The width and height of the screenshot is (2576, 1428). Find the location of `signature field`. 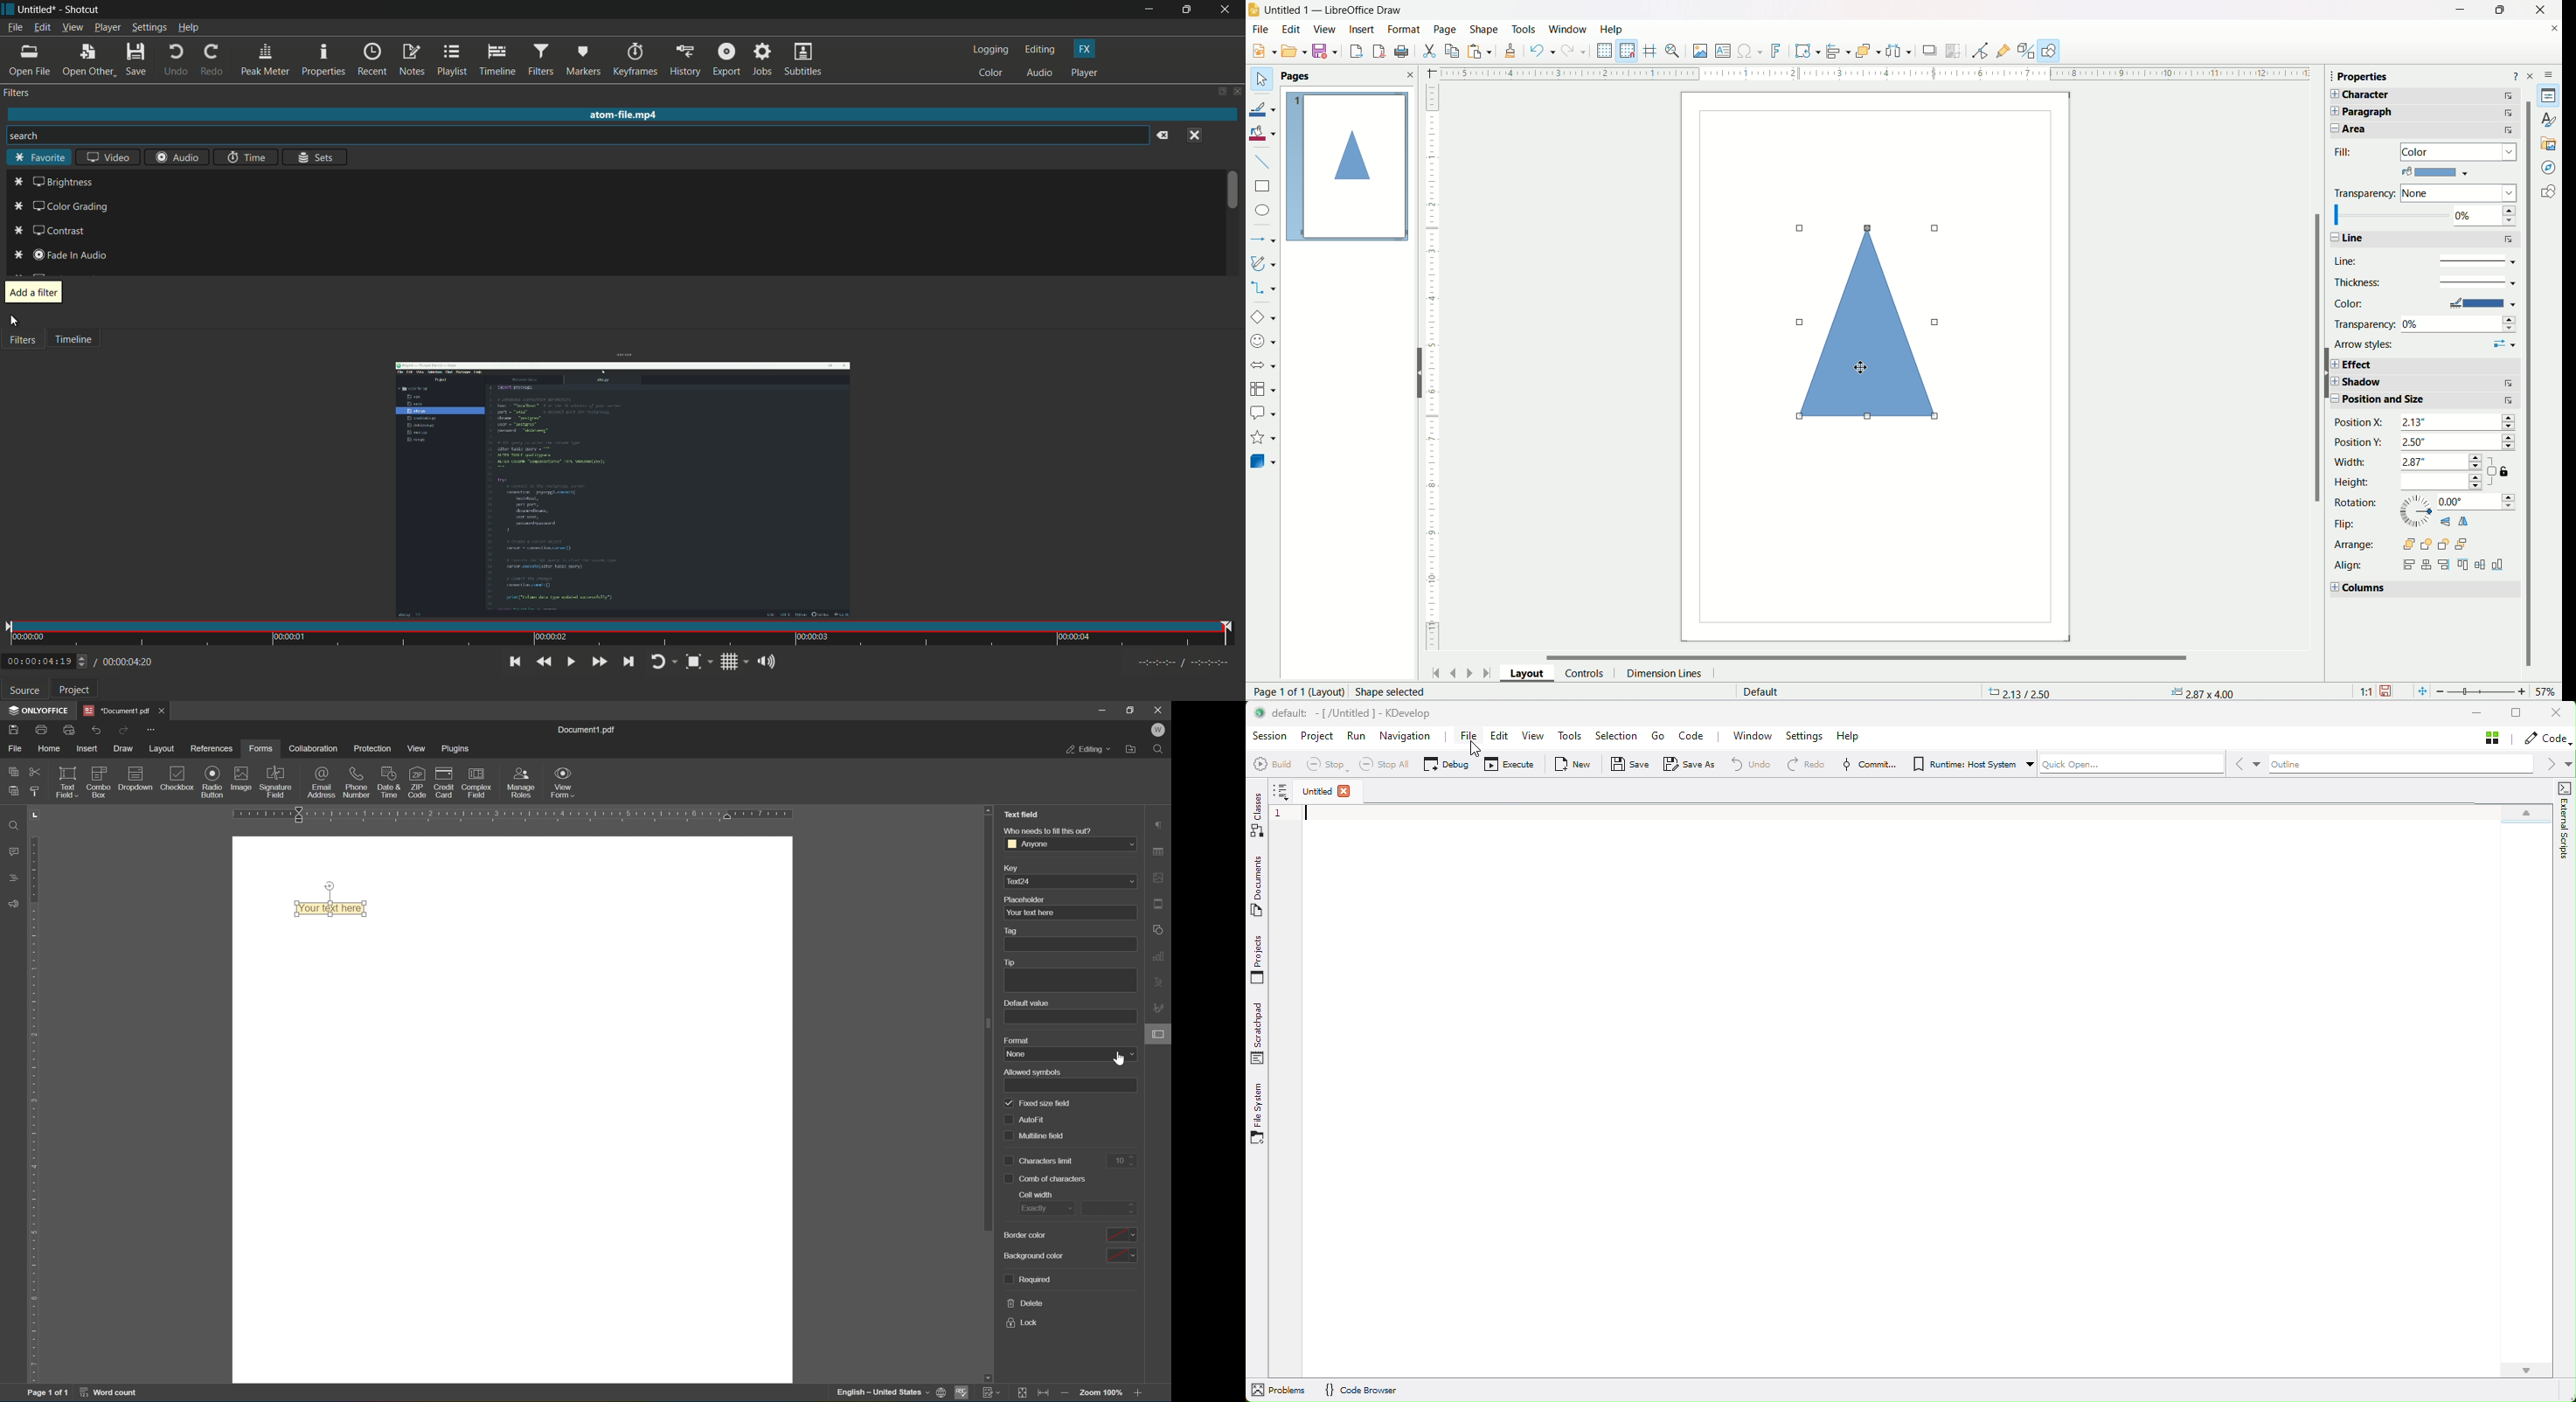

signature field is located at coordinates (276, 782).